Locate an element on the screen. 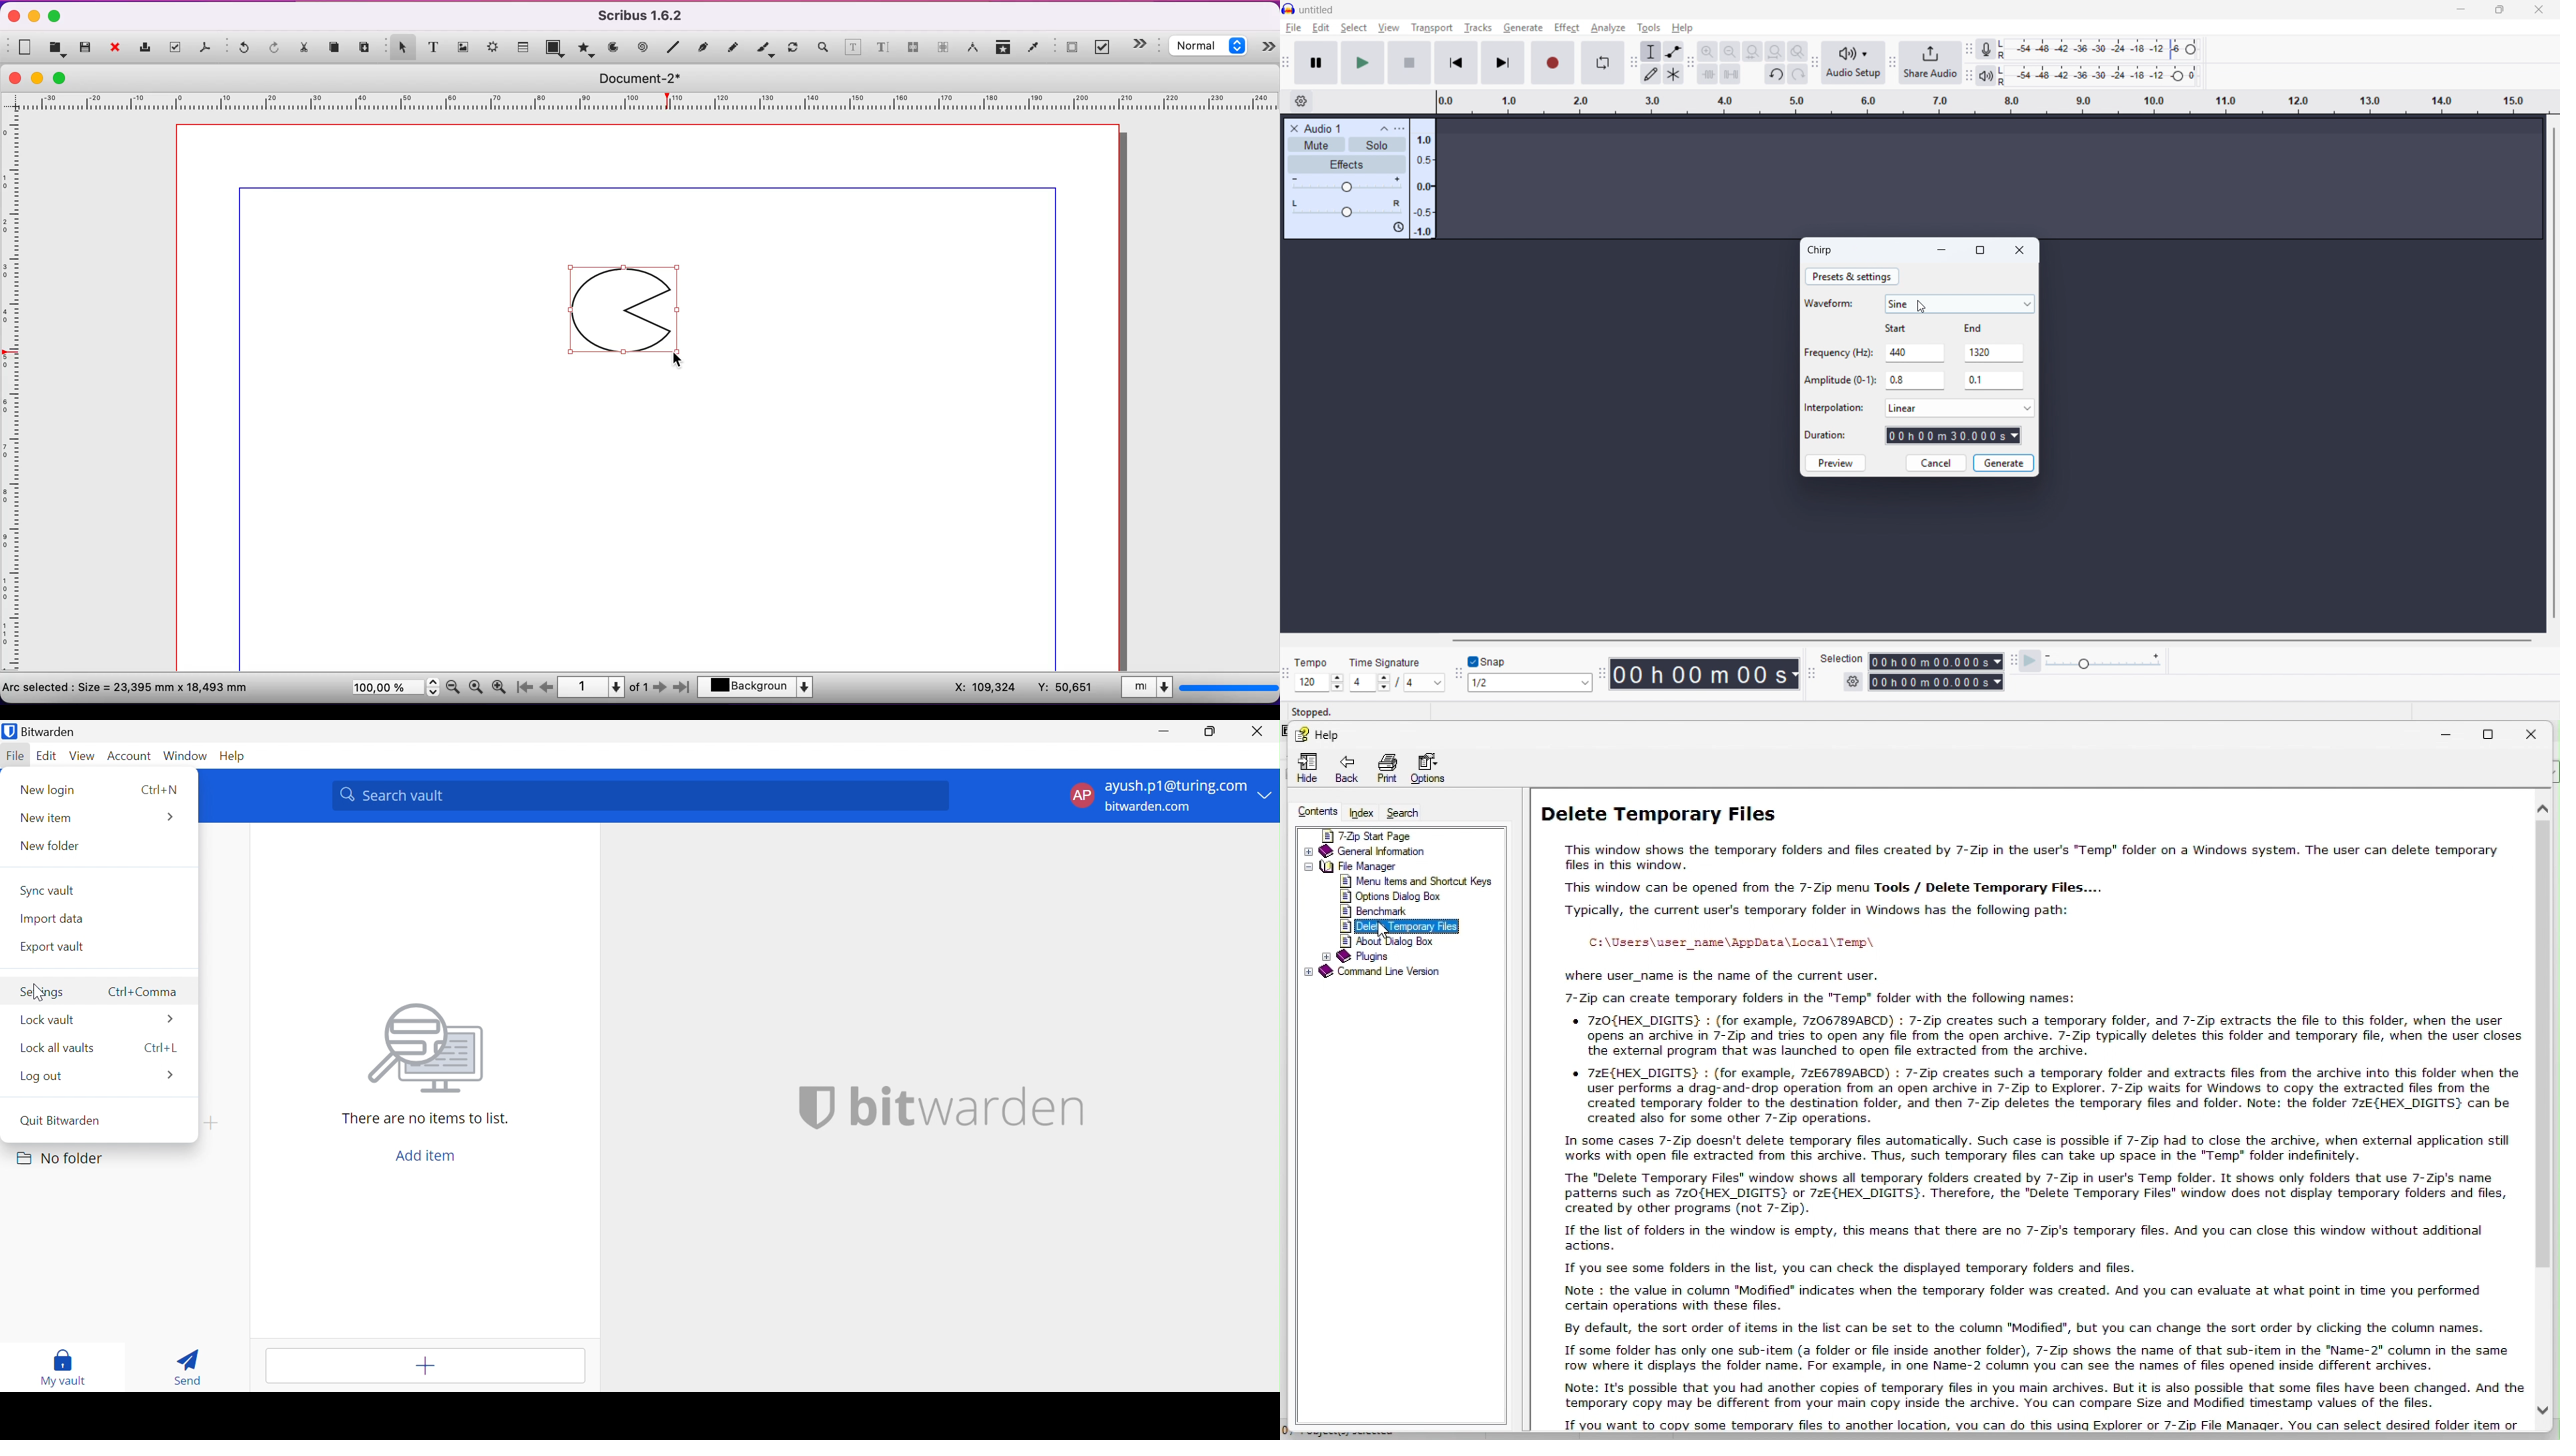  close is located at coordinates (15, 78).